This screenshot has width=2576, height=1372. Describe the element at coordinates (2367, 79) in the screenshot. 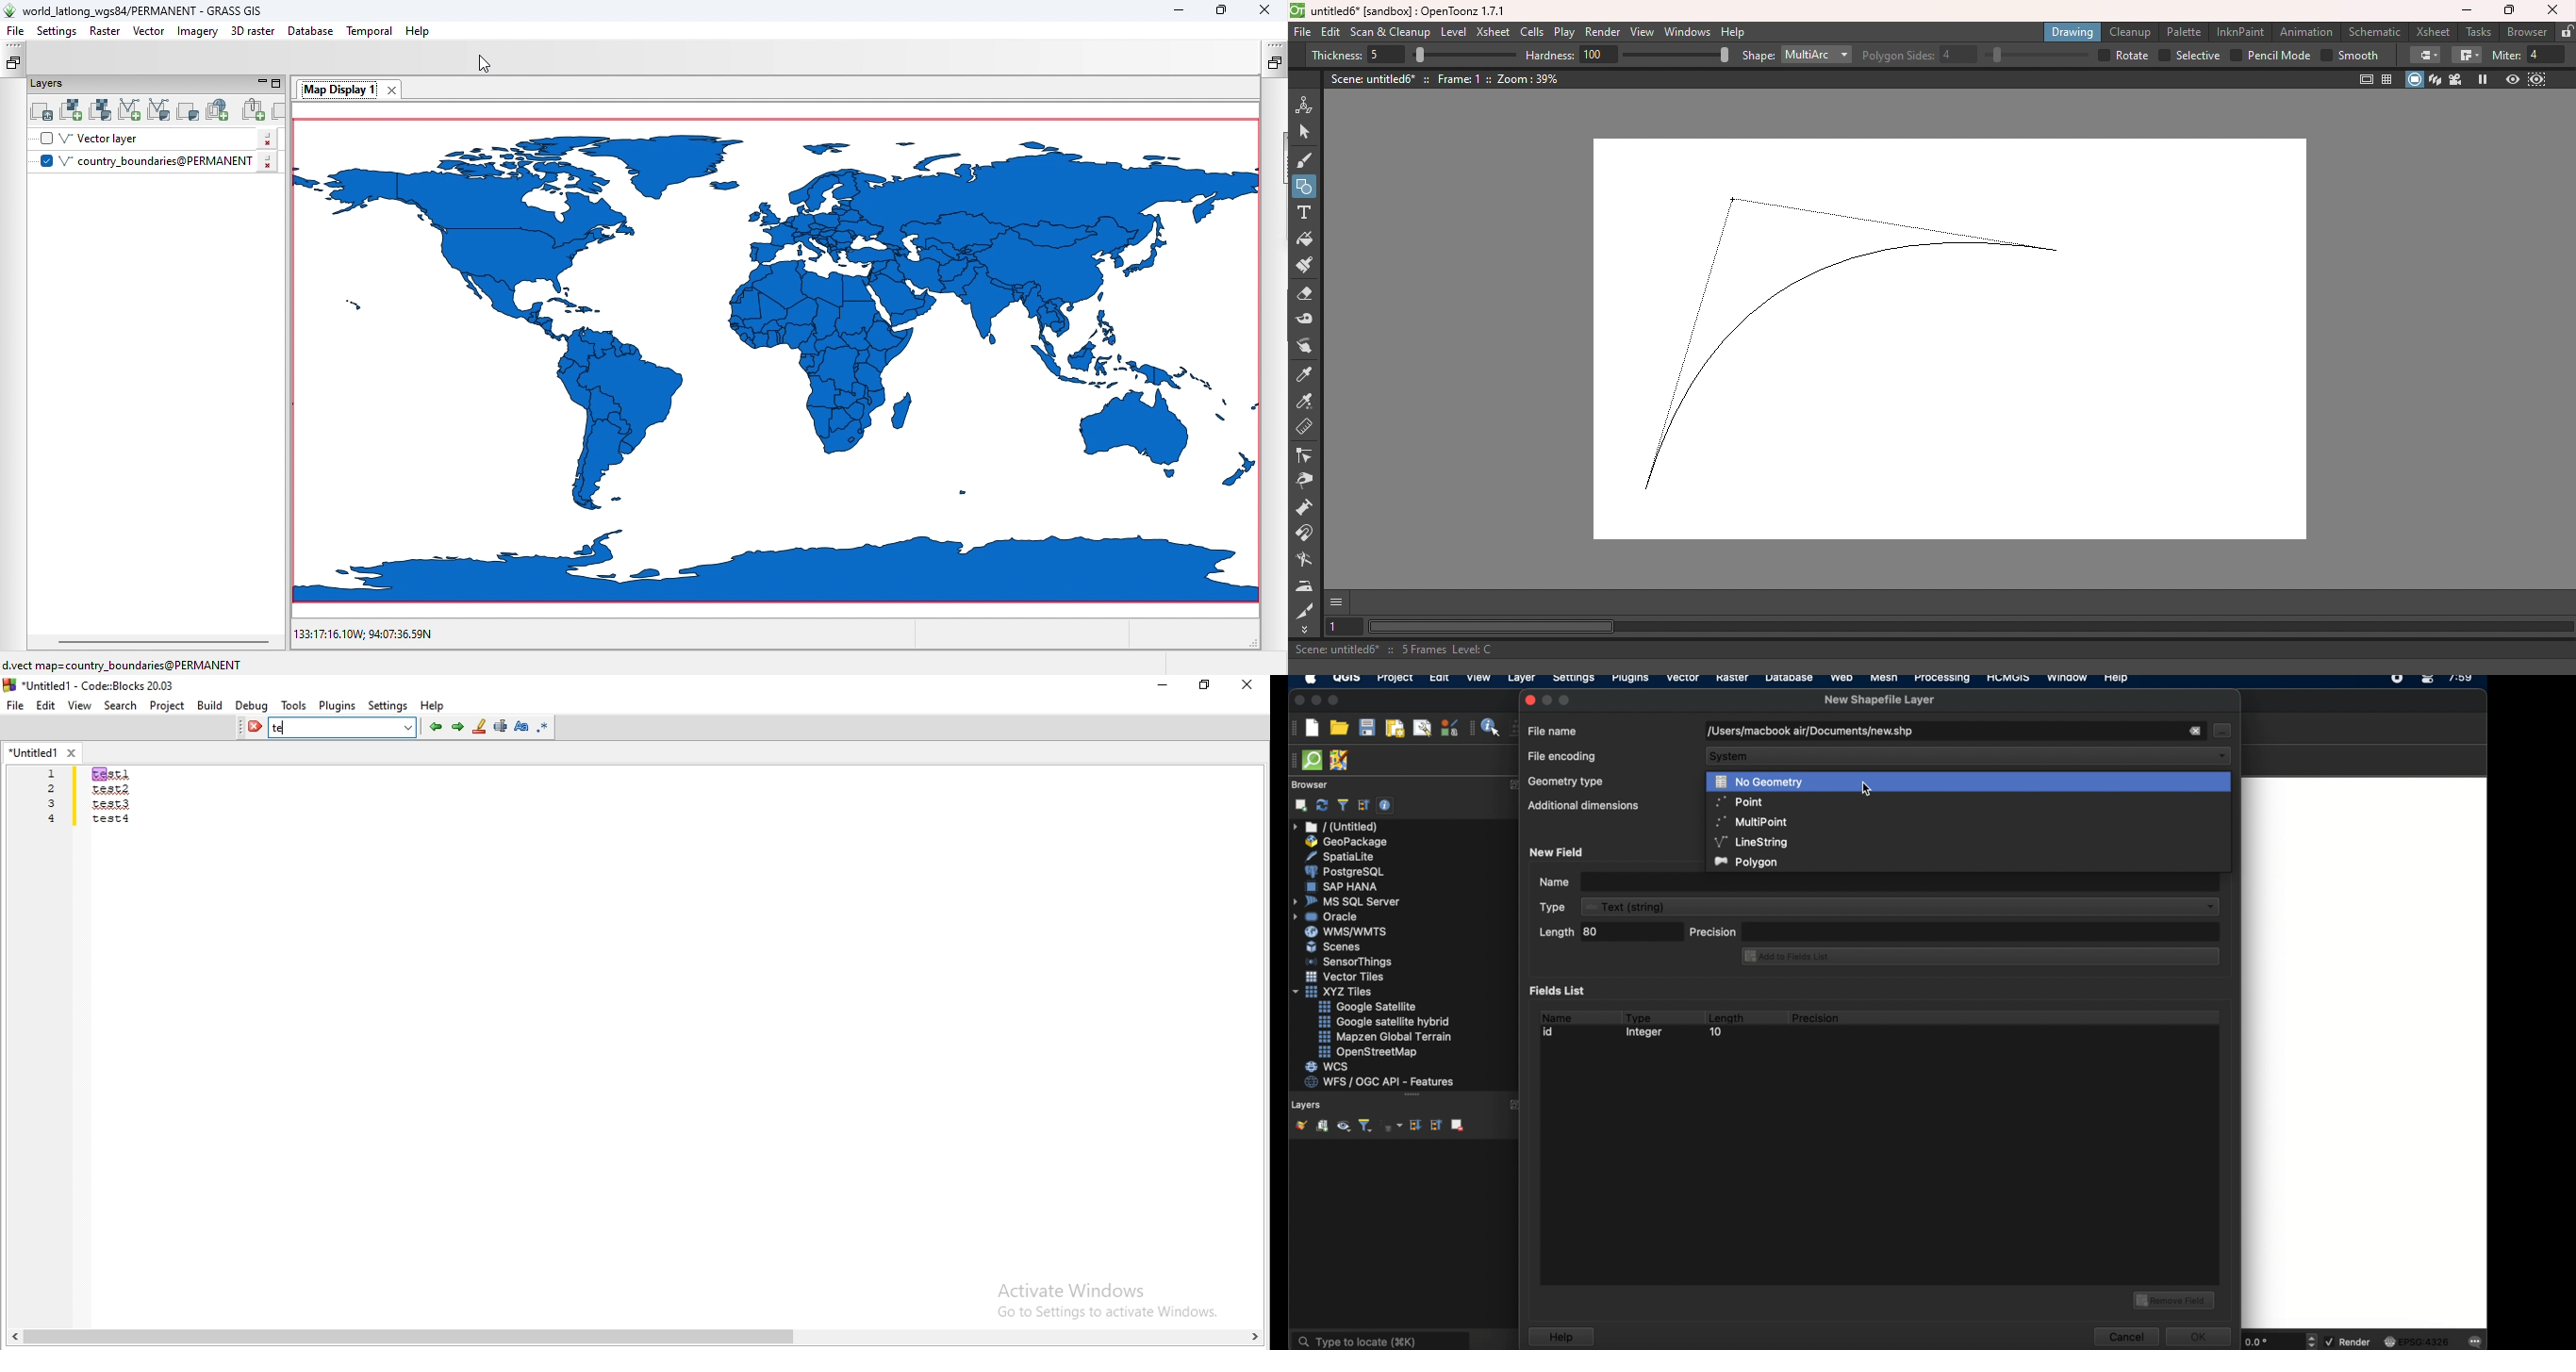

I see `Safe area` at that location.